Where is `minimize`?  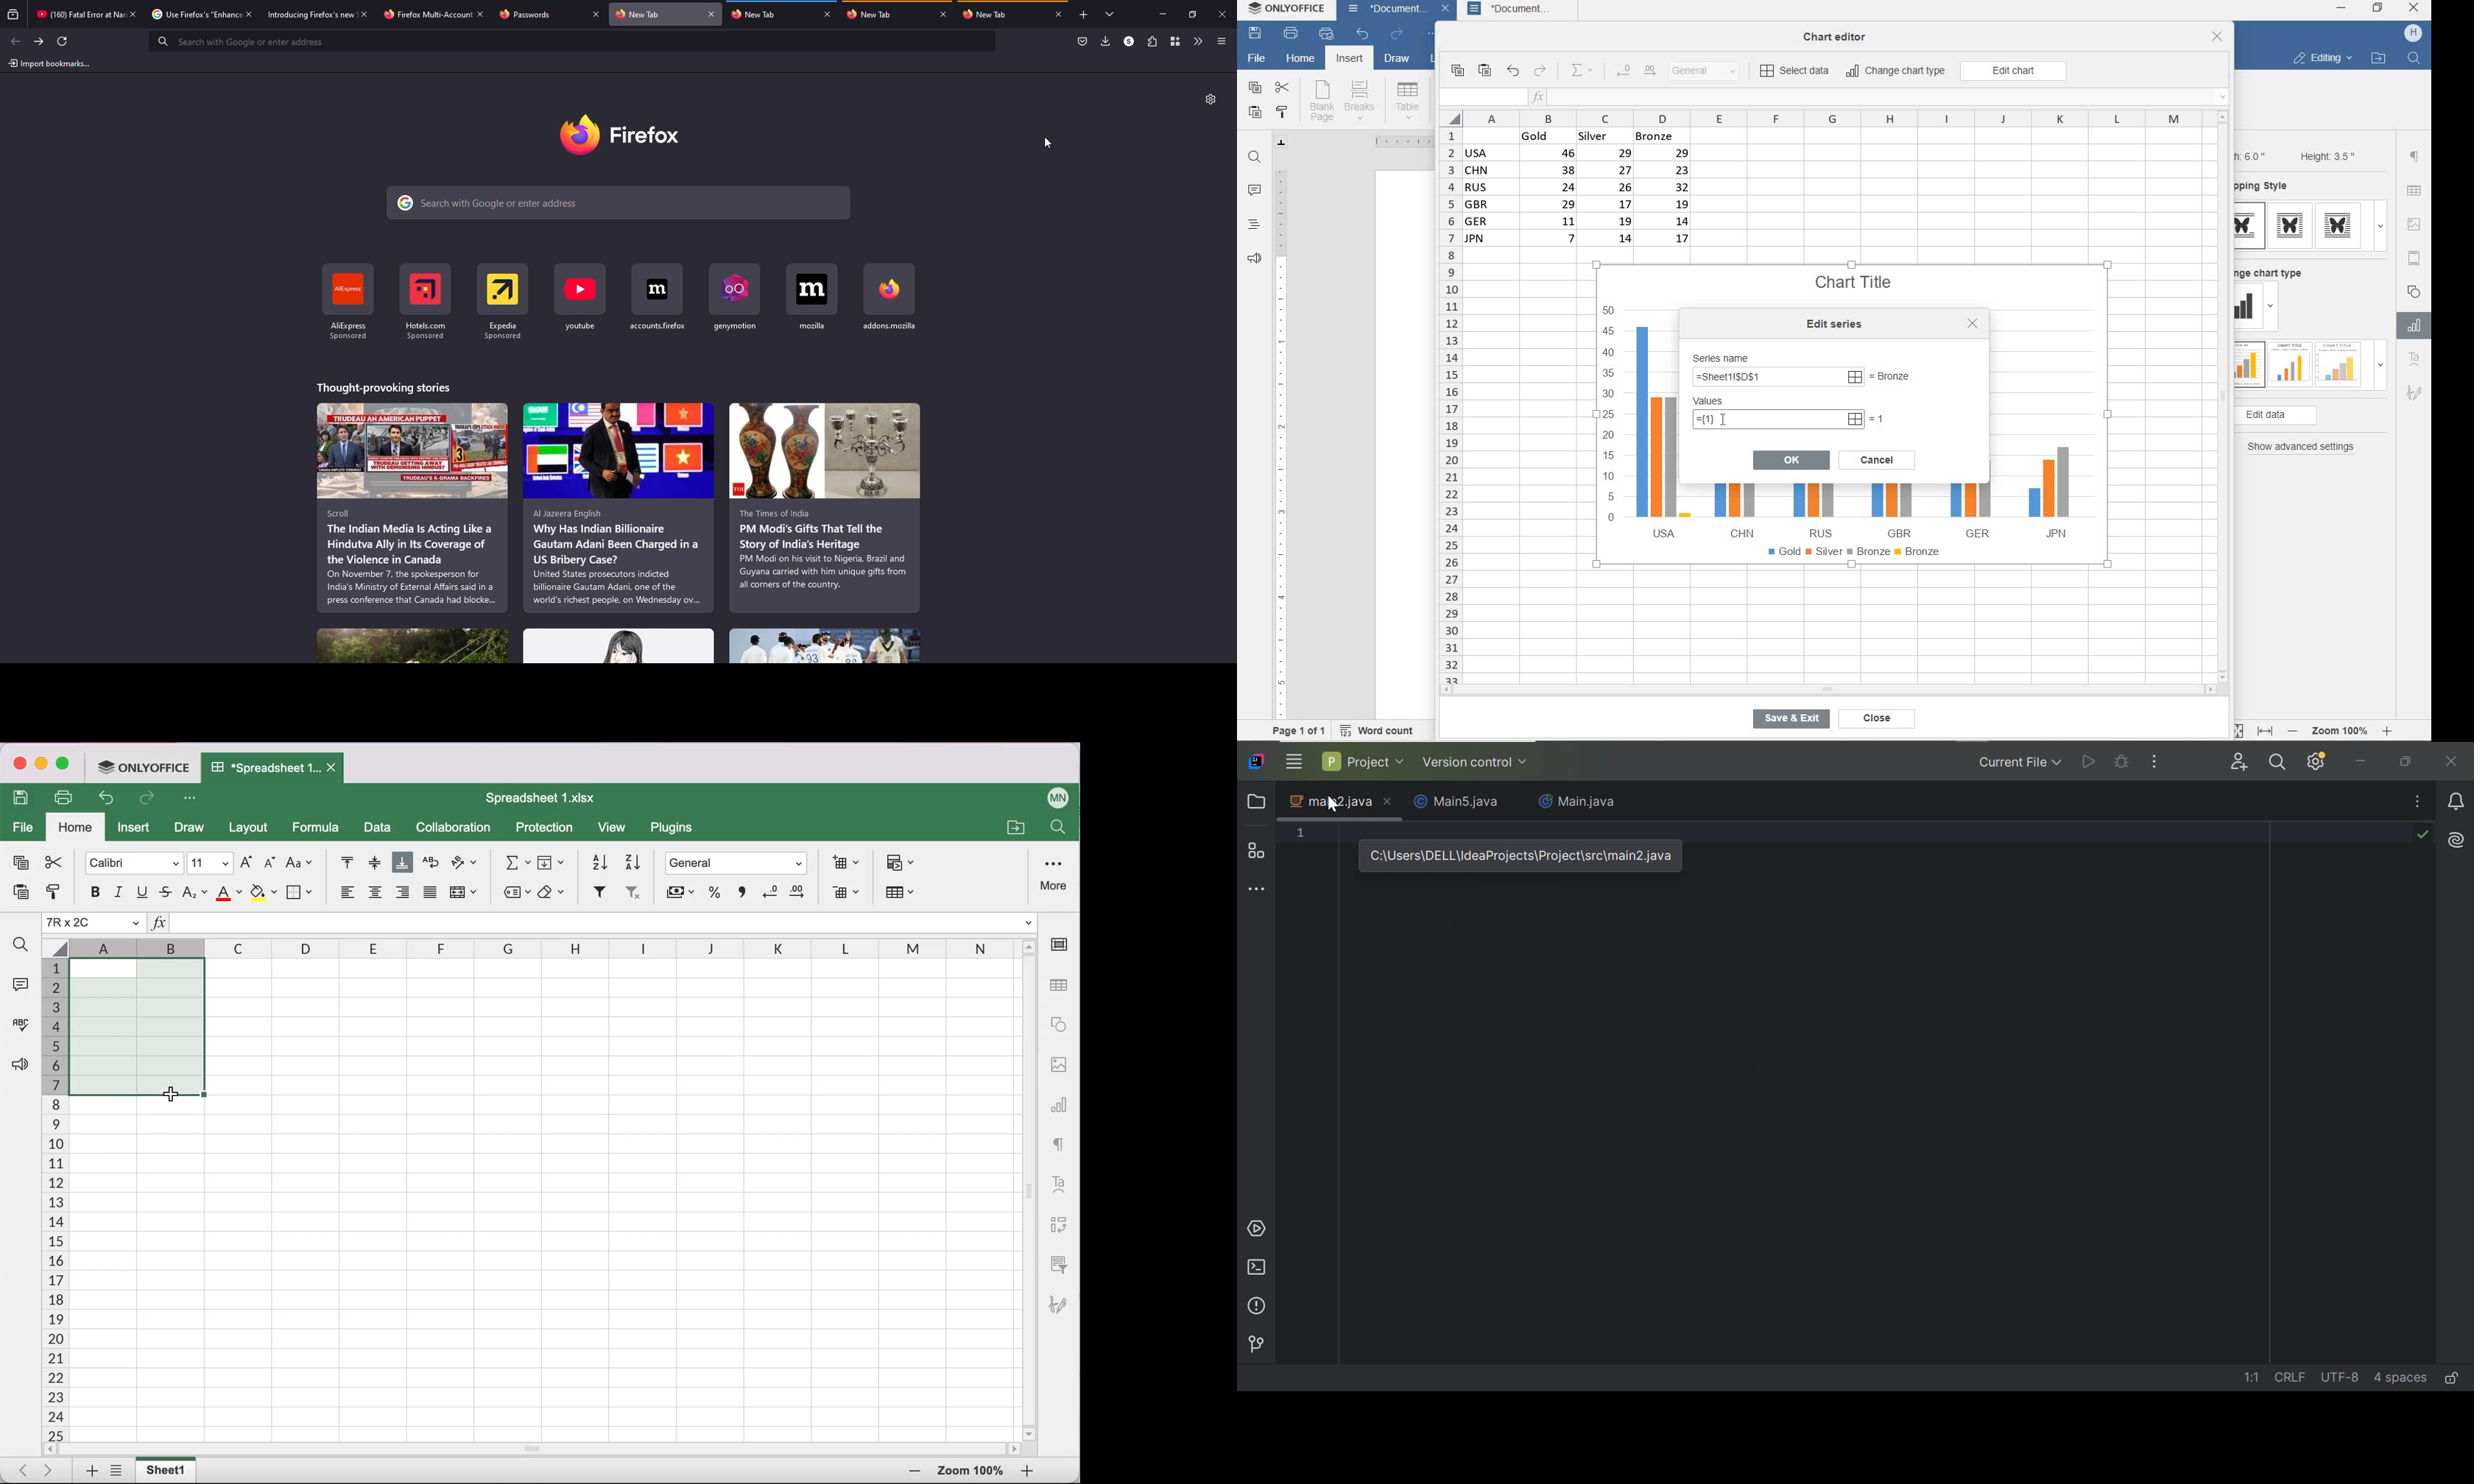
minimize is located at coordinates (41, 765).